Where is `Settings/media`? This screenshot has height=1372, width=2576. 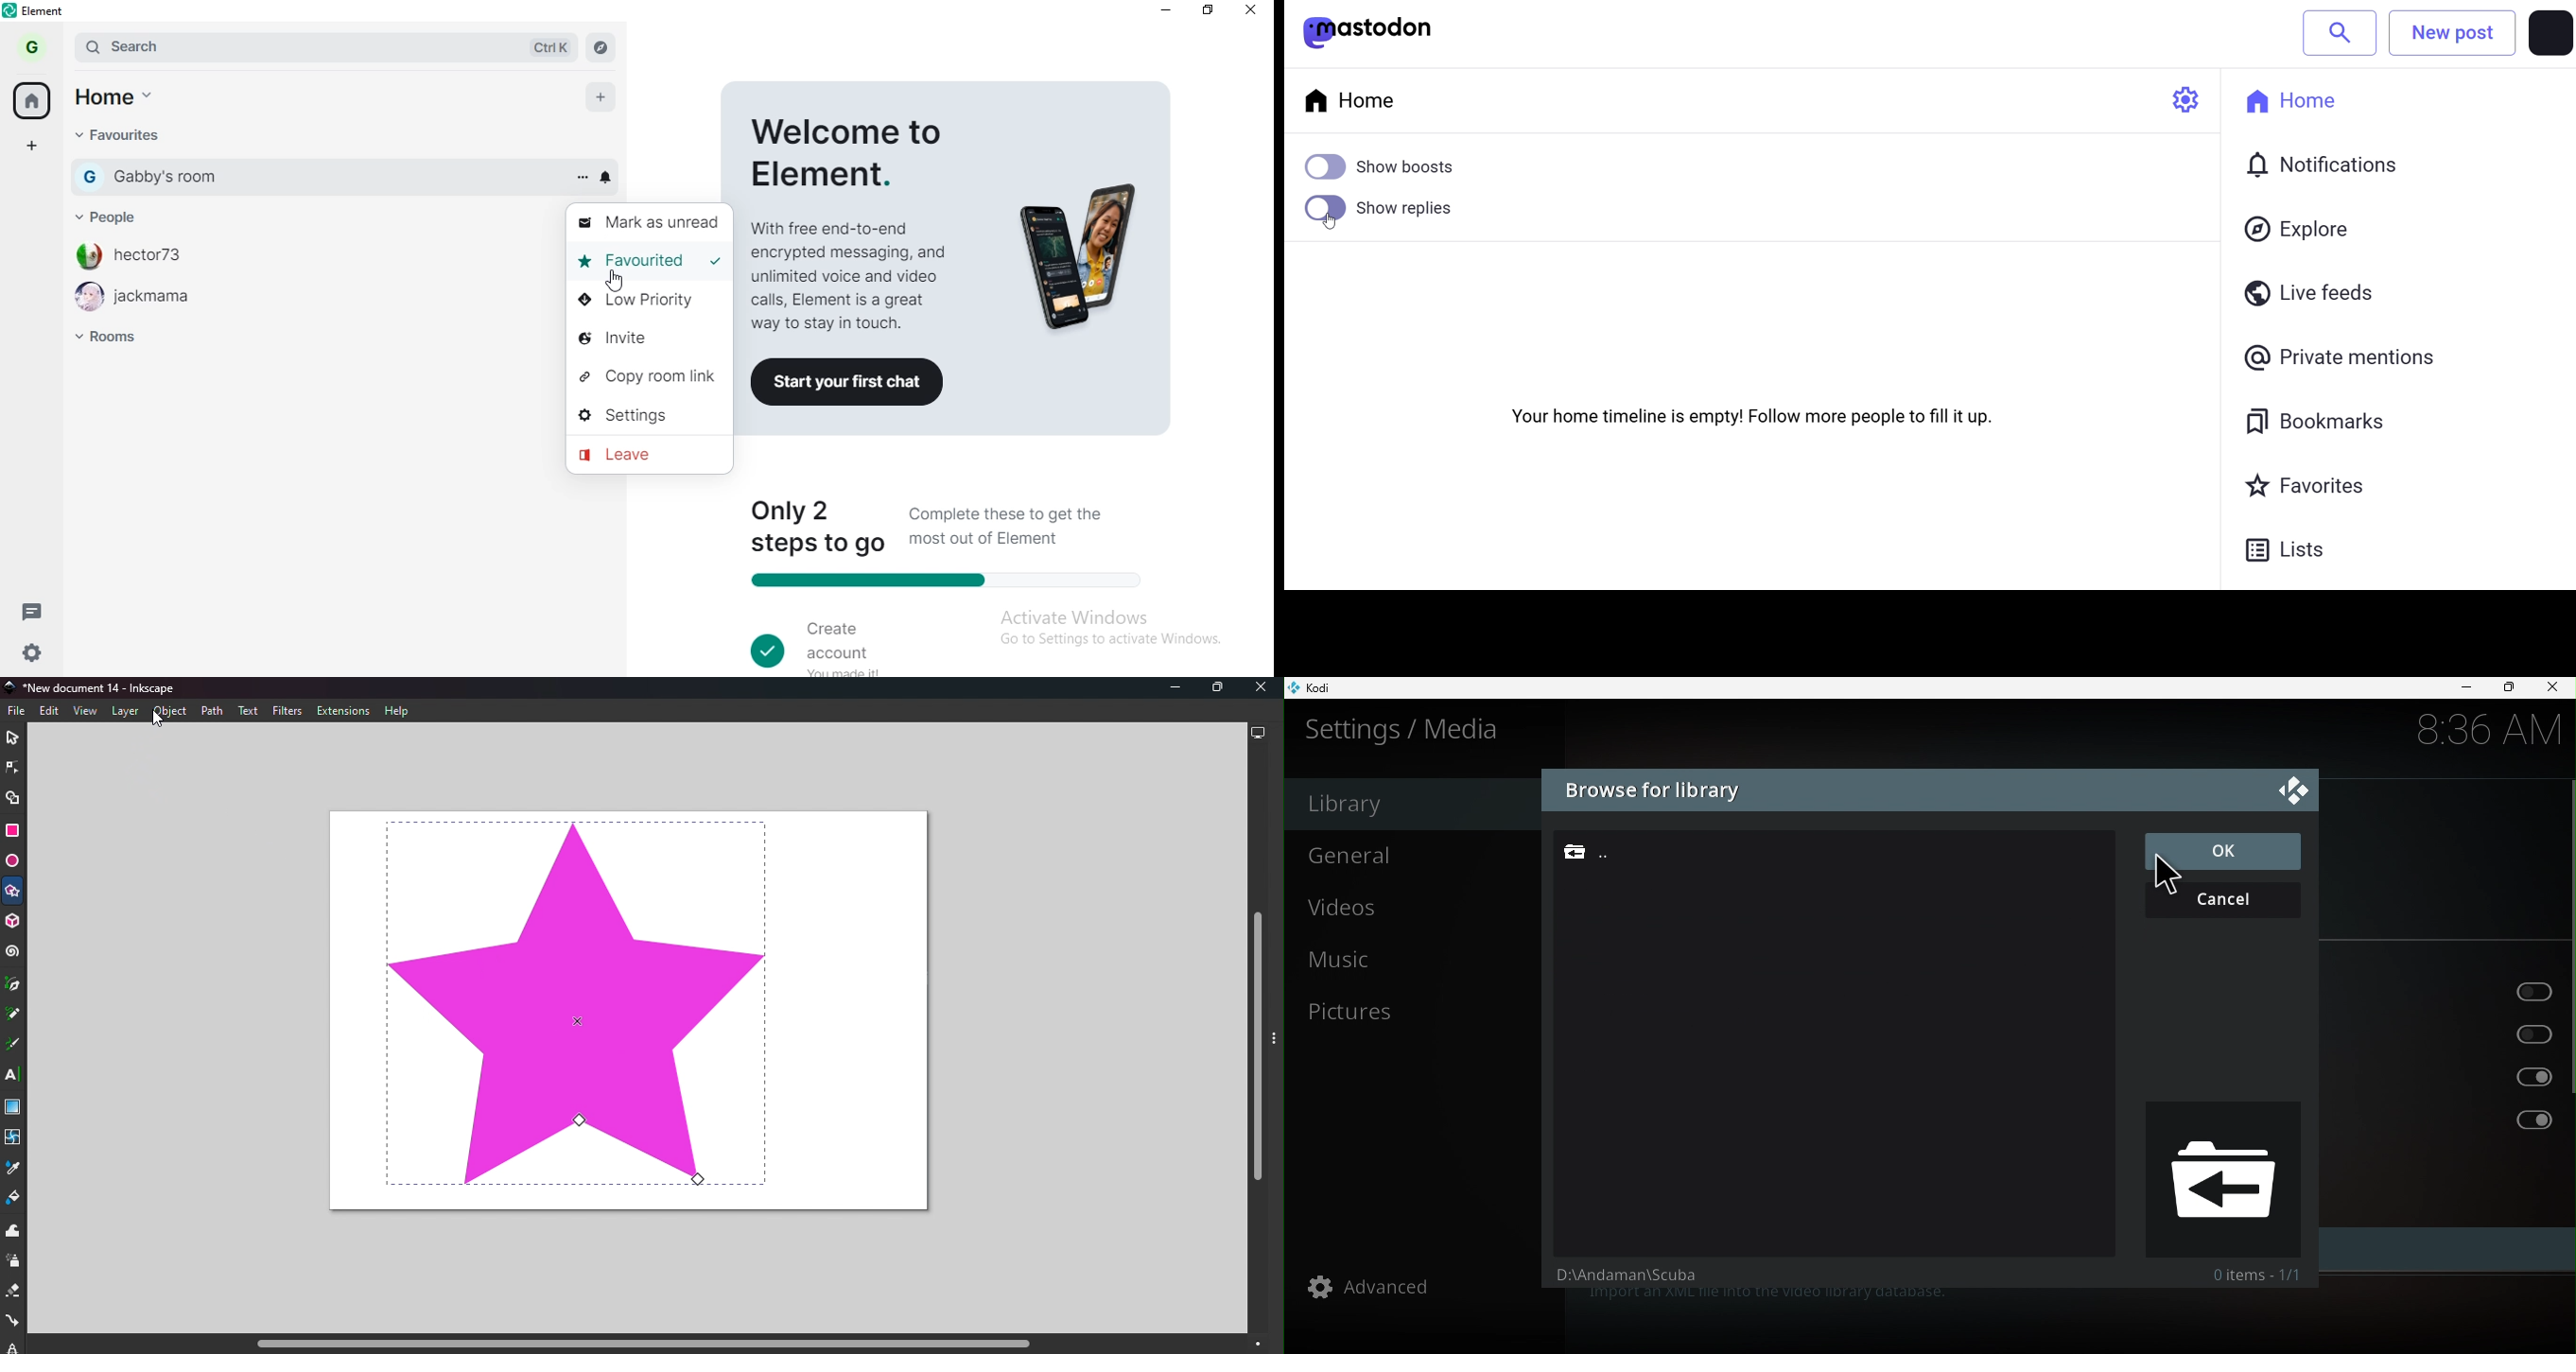 Settings/media is located at coordinates (1407, 729).